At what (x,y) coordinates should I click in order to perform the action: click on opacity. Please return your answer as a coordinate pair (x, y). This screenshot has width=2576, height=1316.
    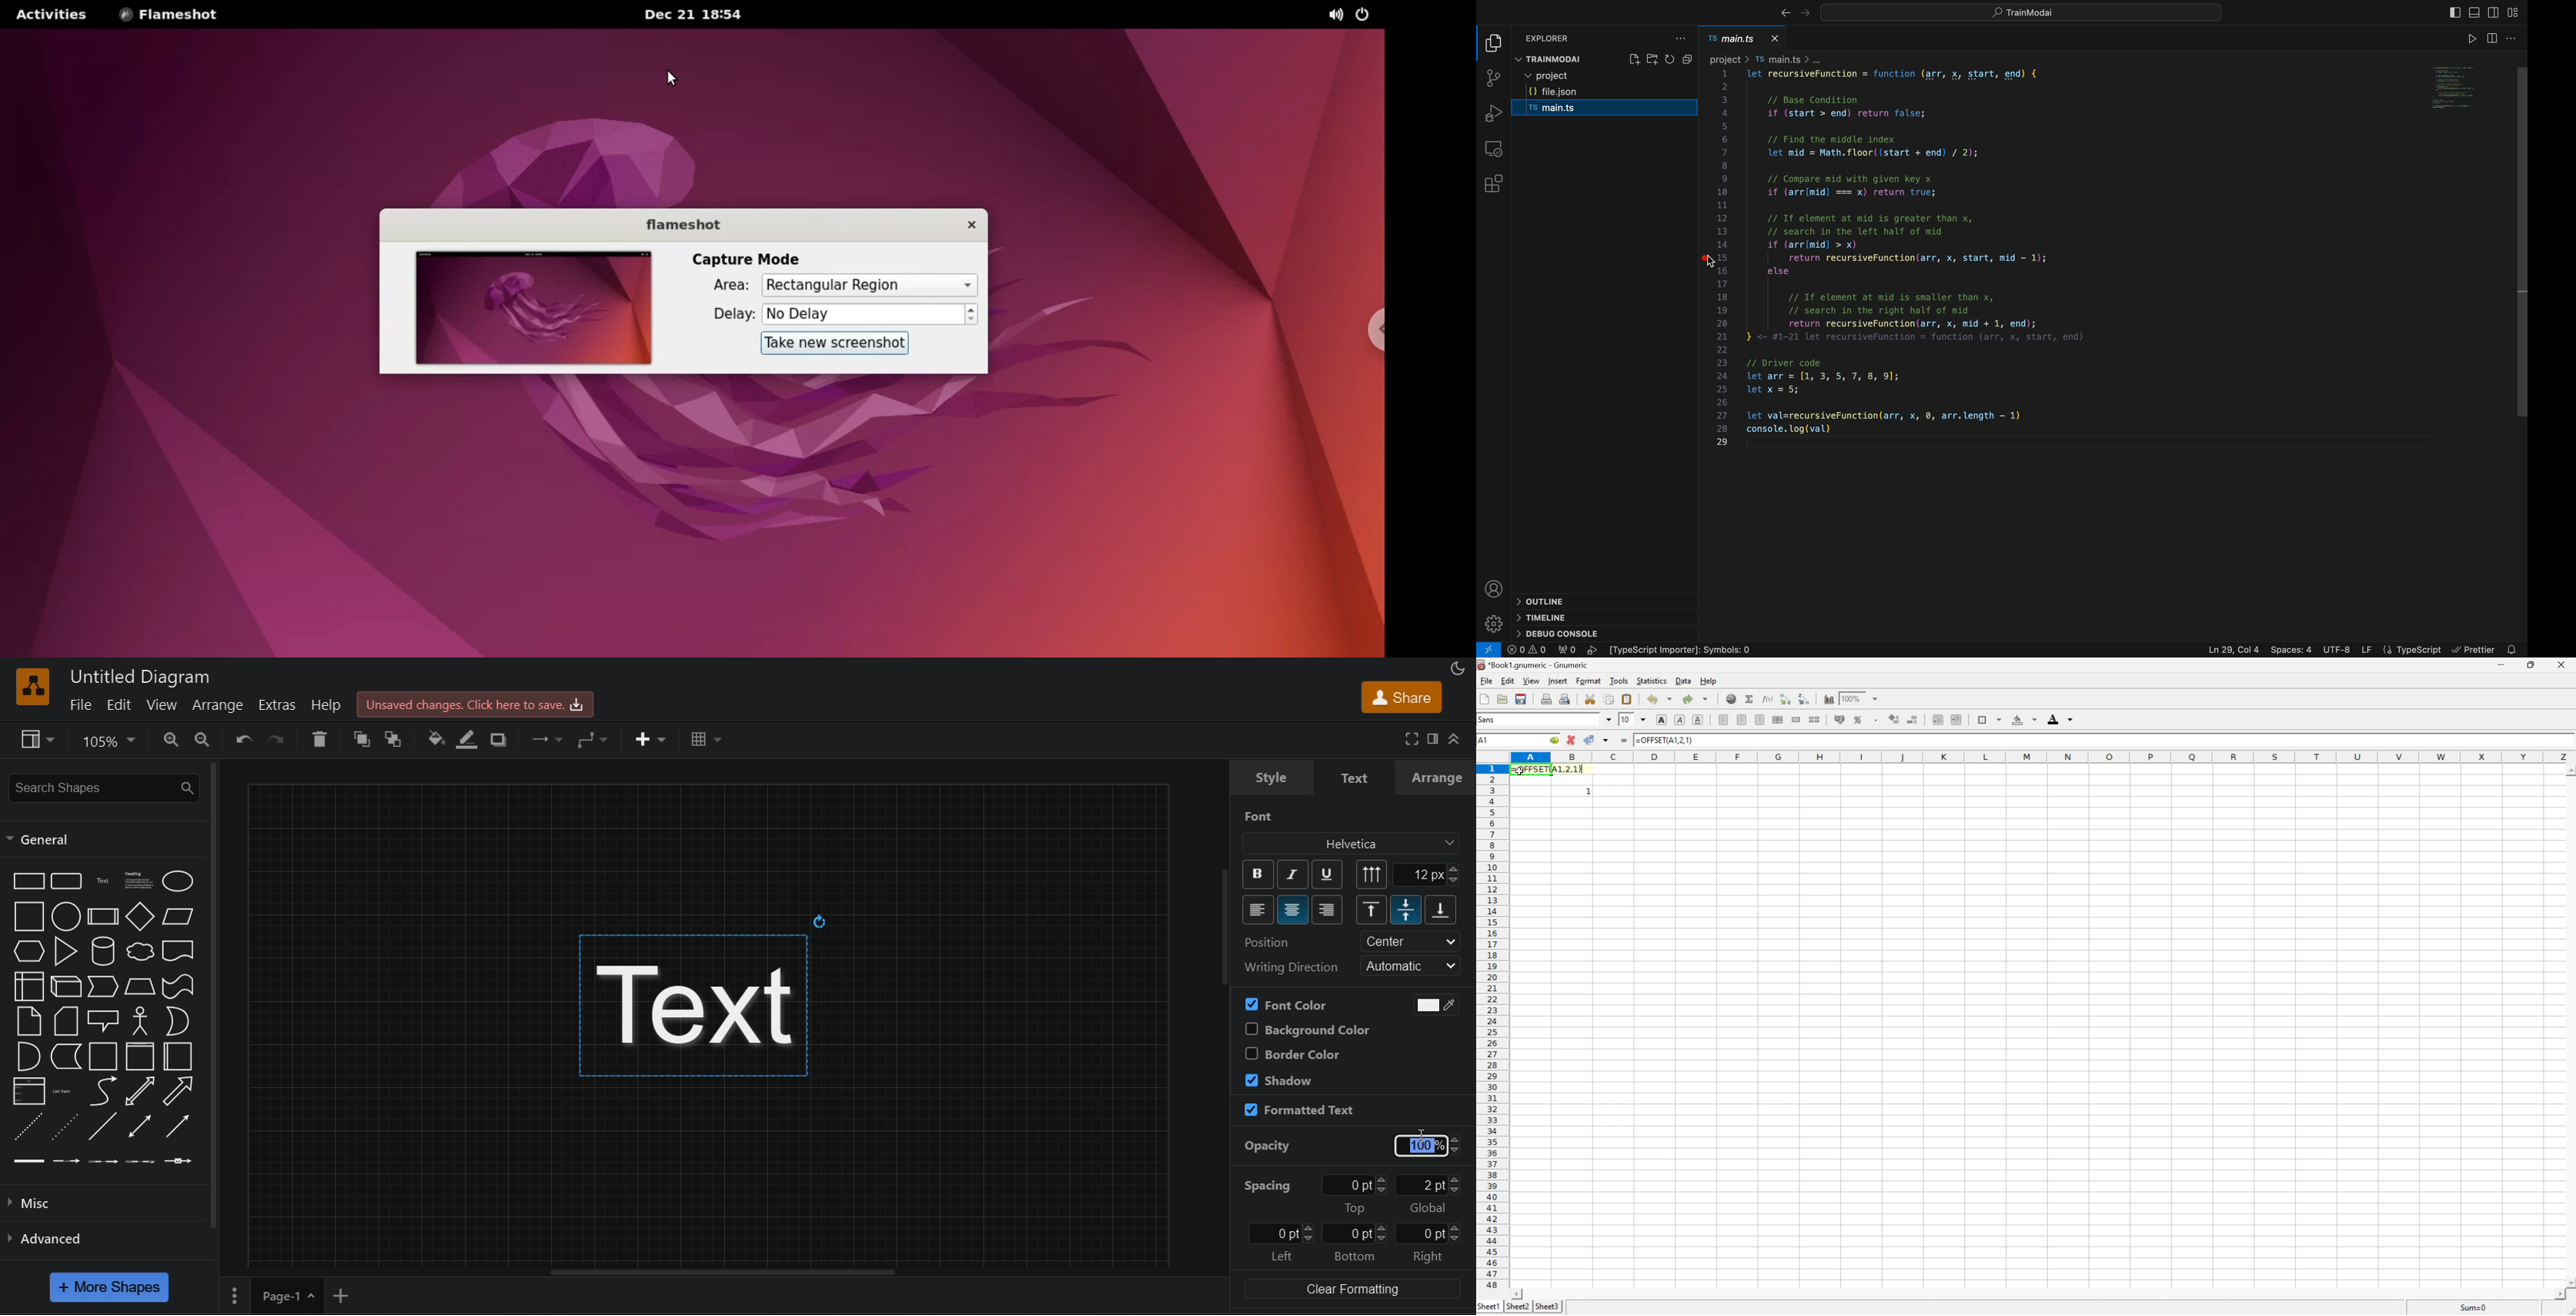
    Looking at the image, I should click on (1268, 1147).